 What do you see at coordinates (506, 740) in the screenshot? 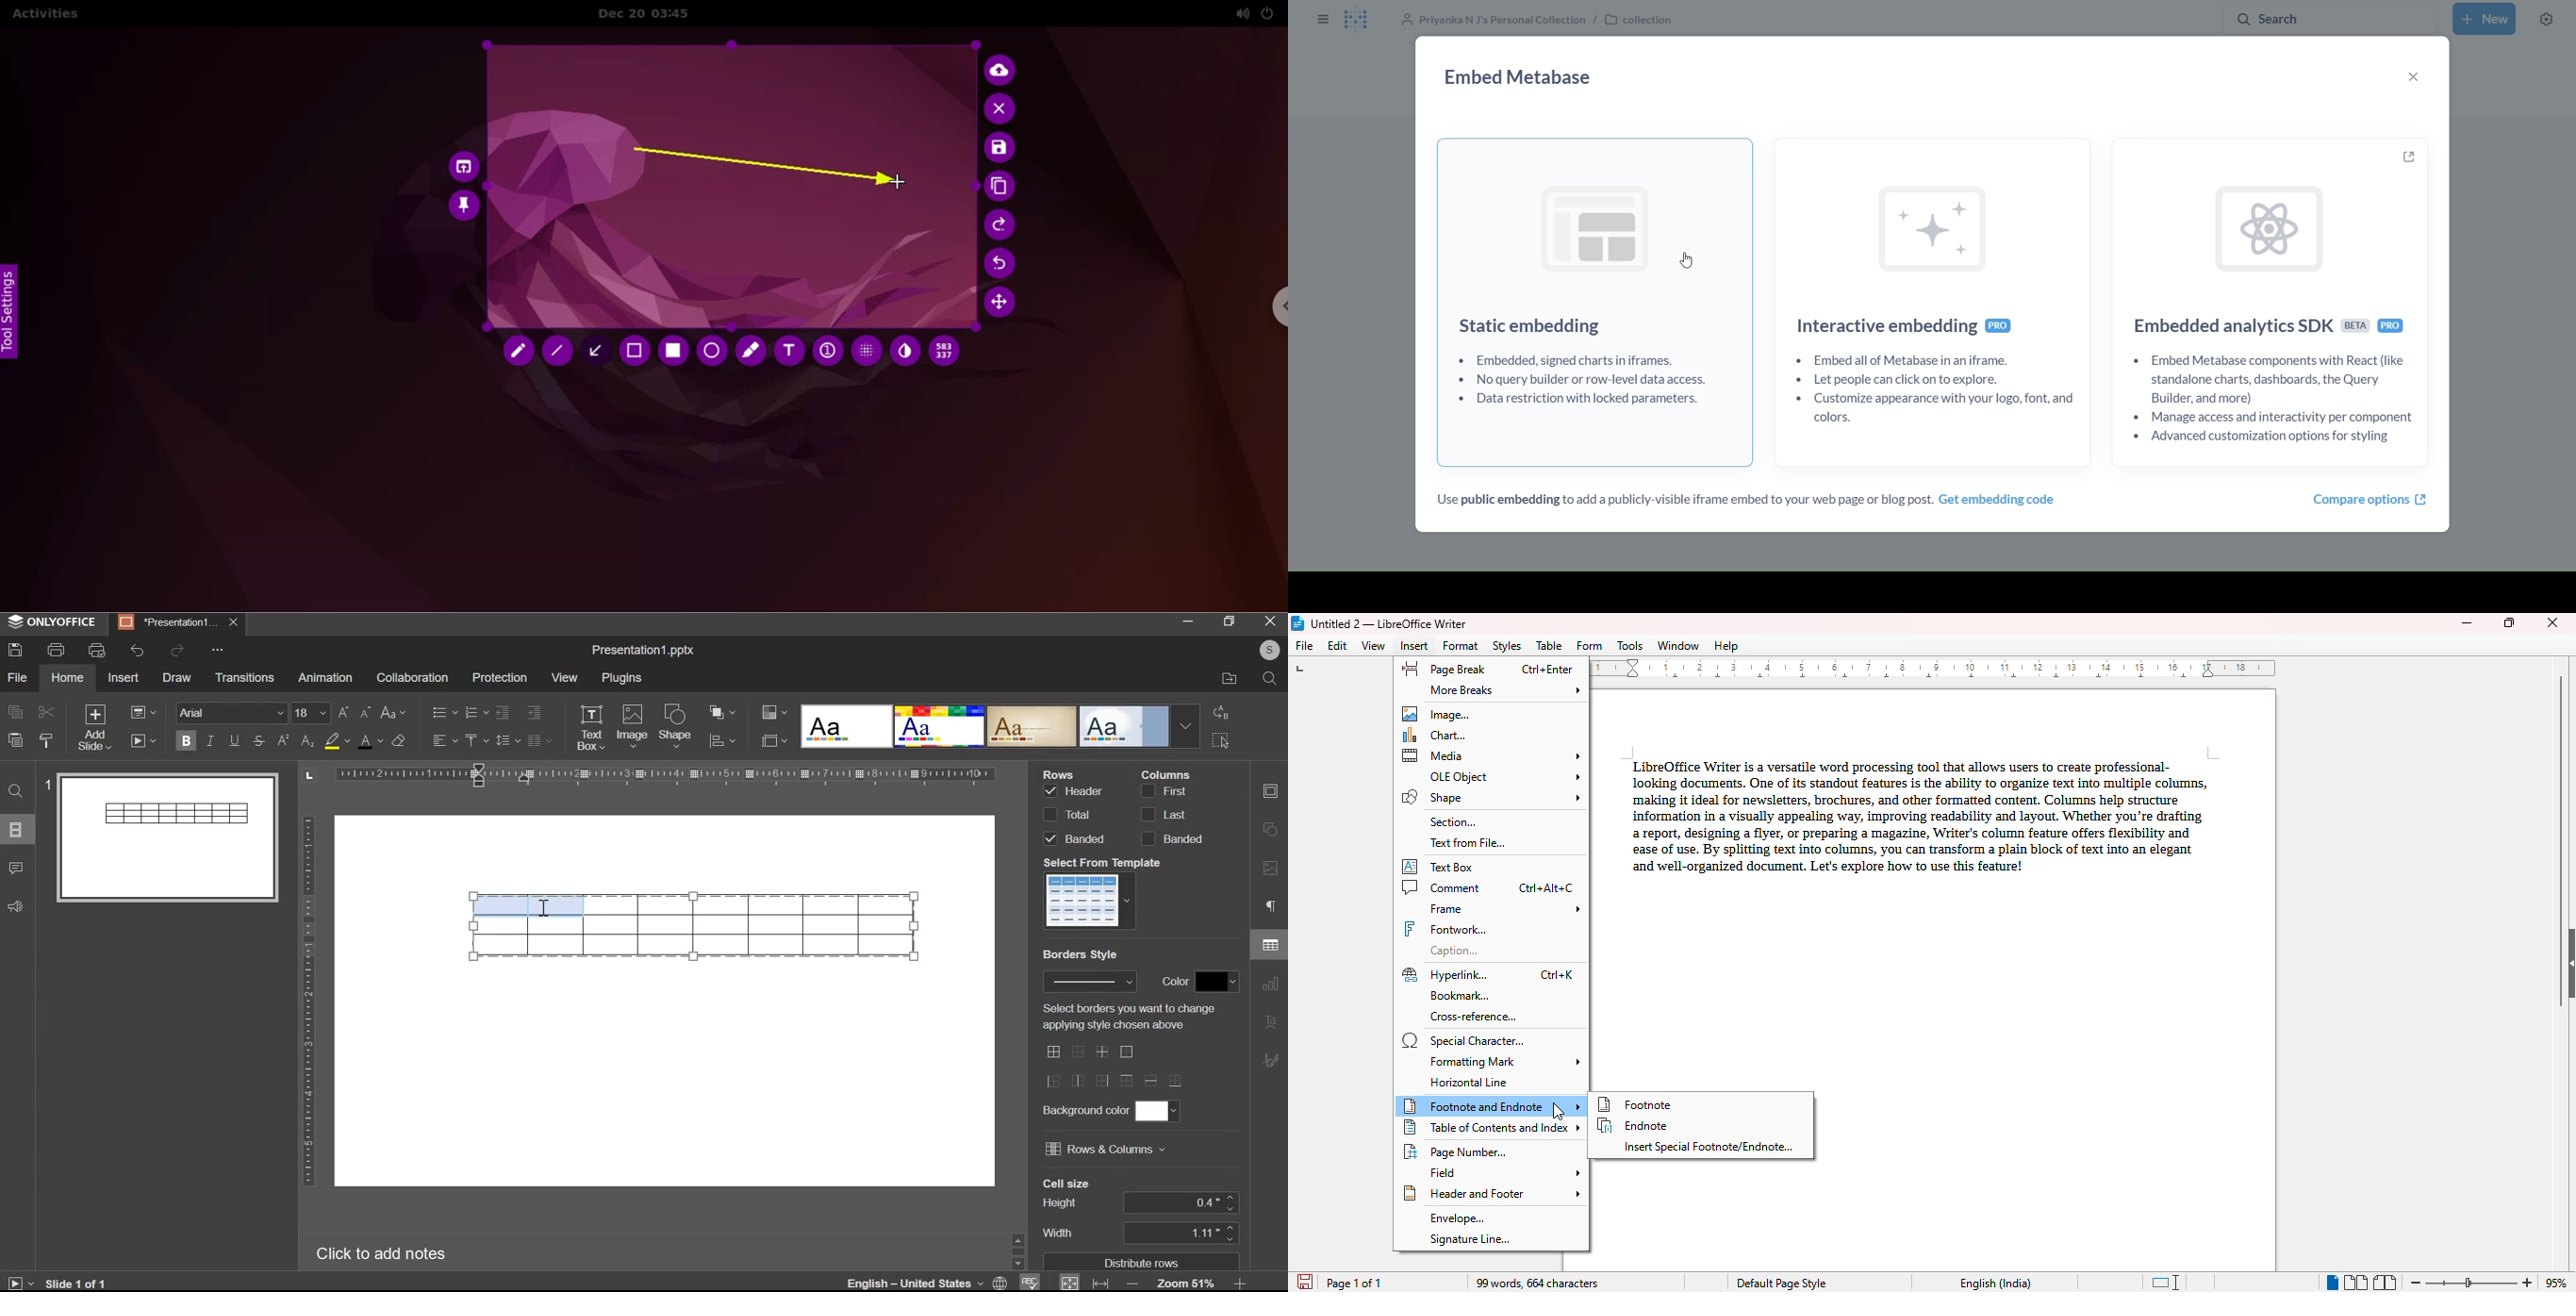
I see `line spacing` at bounding box center [506, 740].